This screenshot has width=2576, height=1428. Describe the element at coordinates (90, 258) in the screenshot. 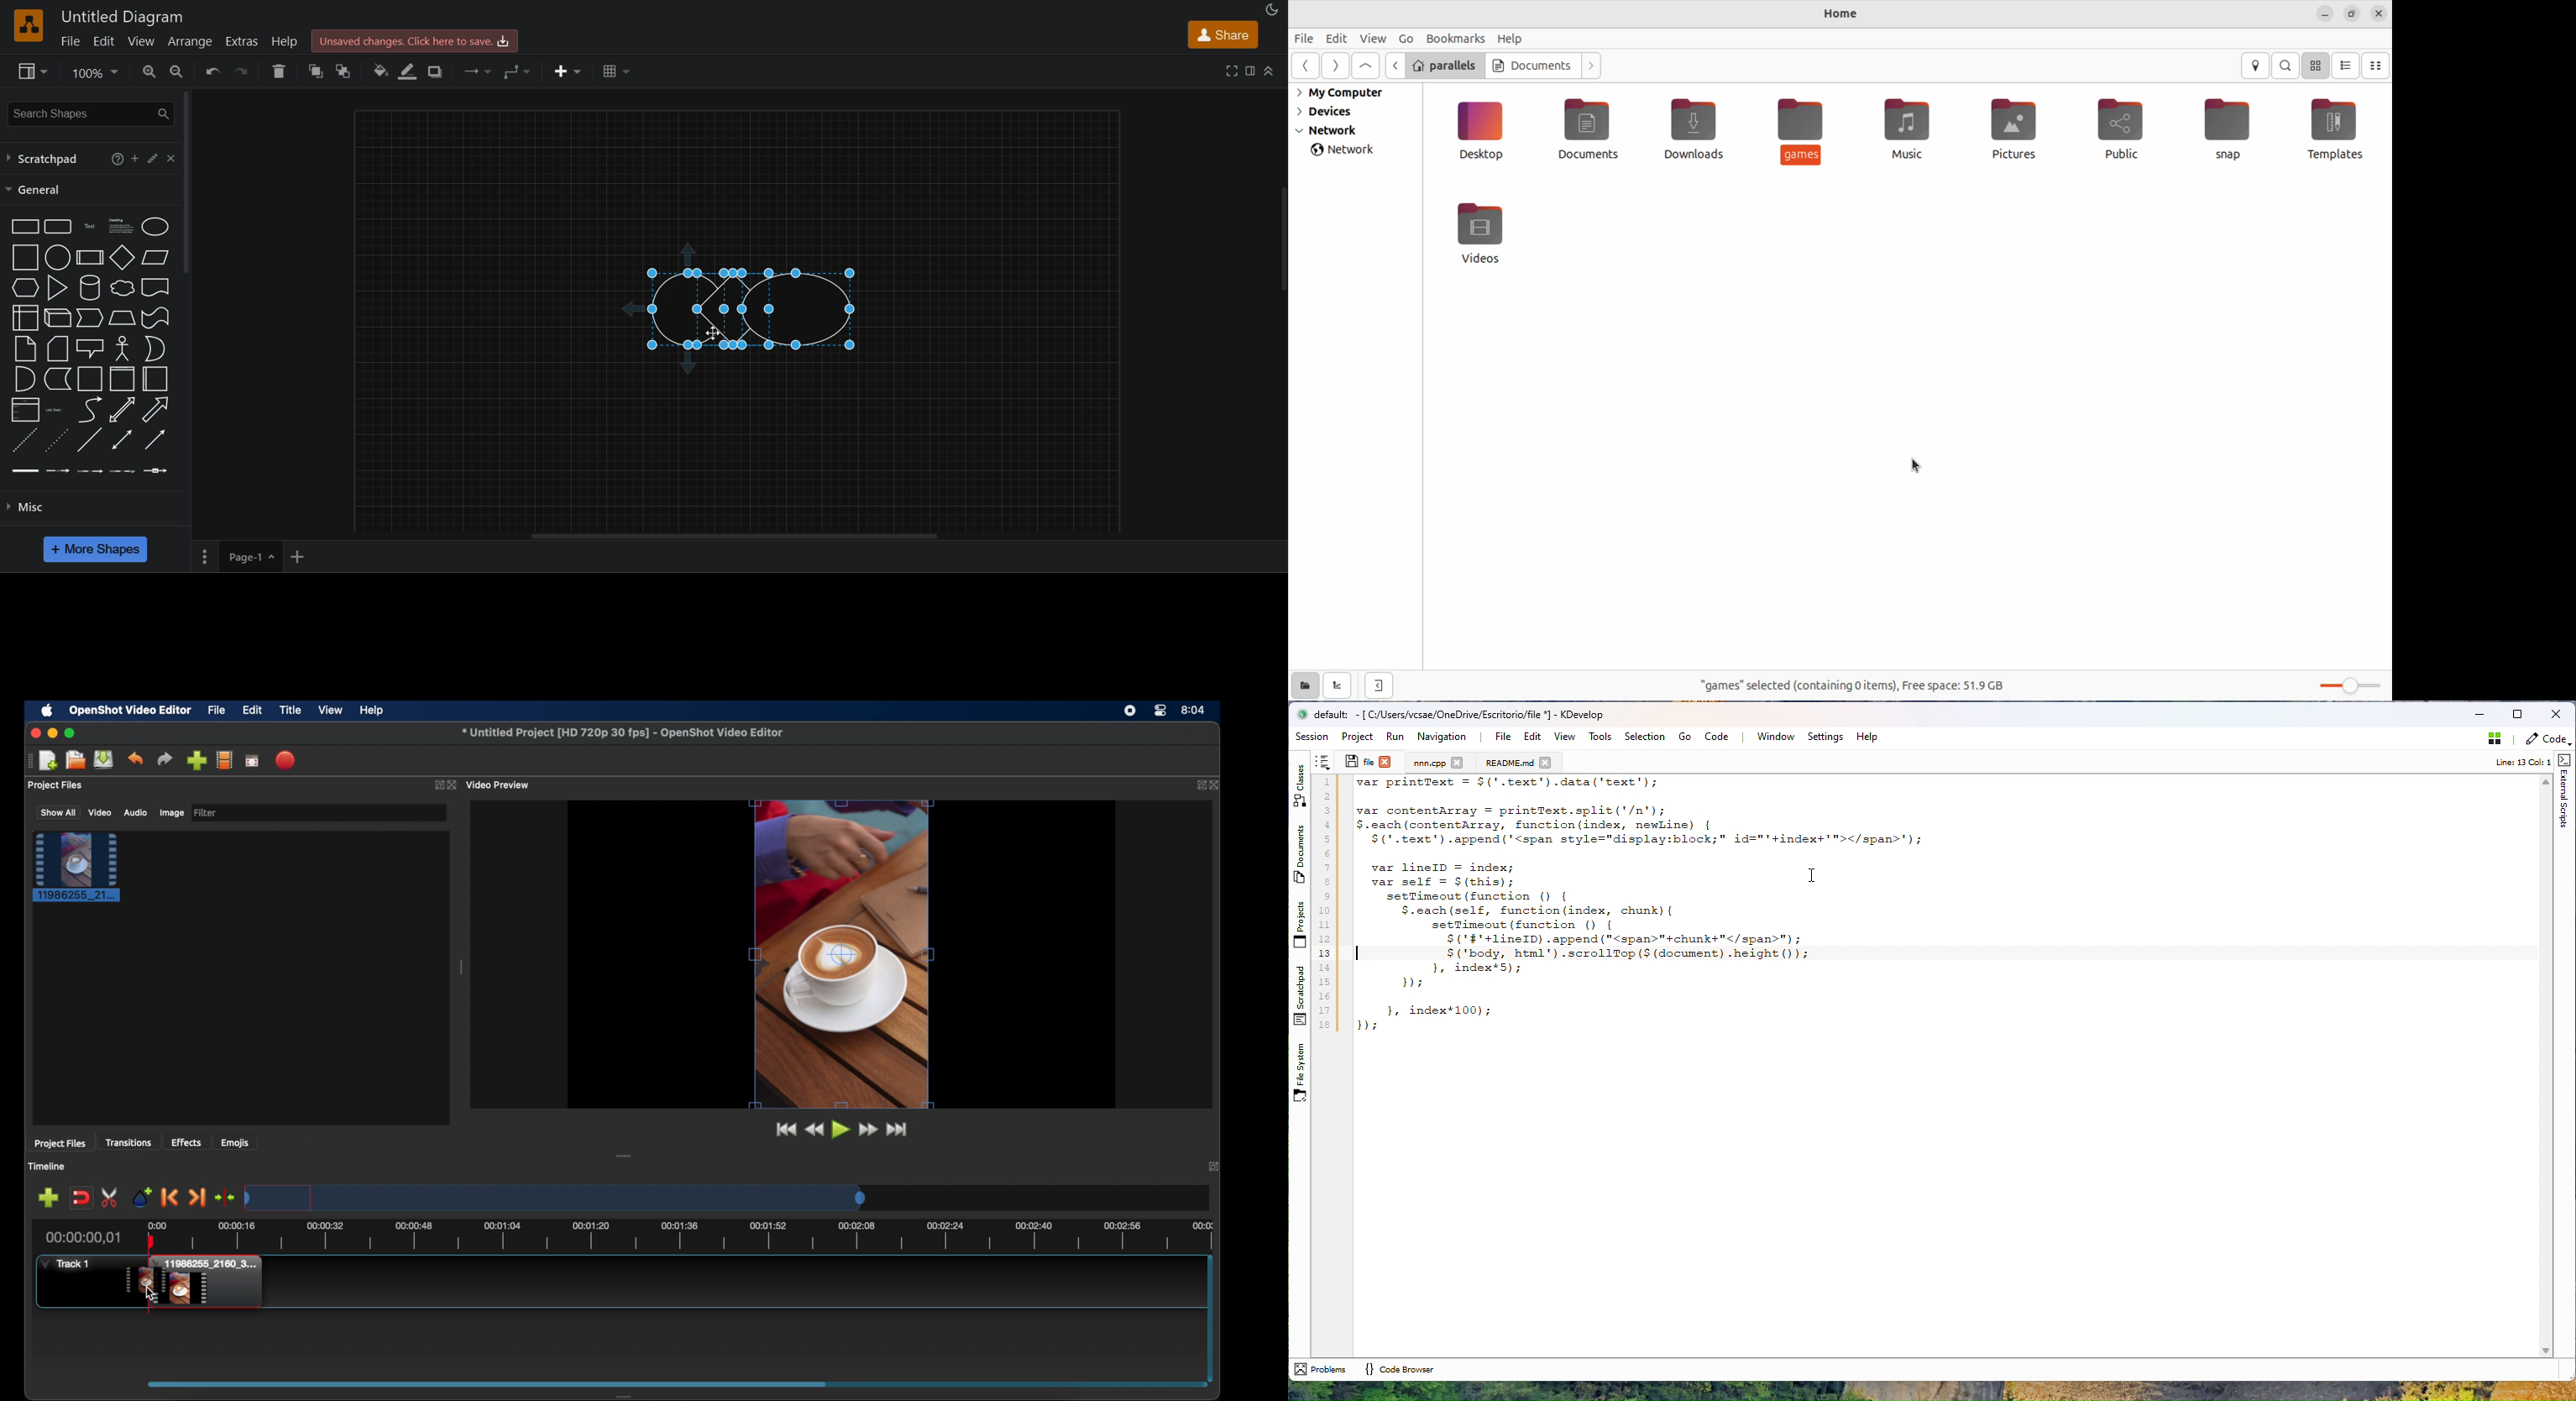

I see `process` at that location.